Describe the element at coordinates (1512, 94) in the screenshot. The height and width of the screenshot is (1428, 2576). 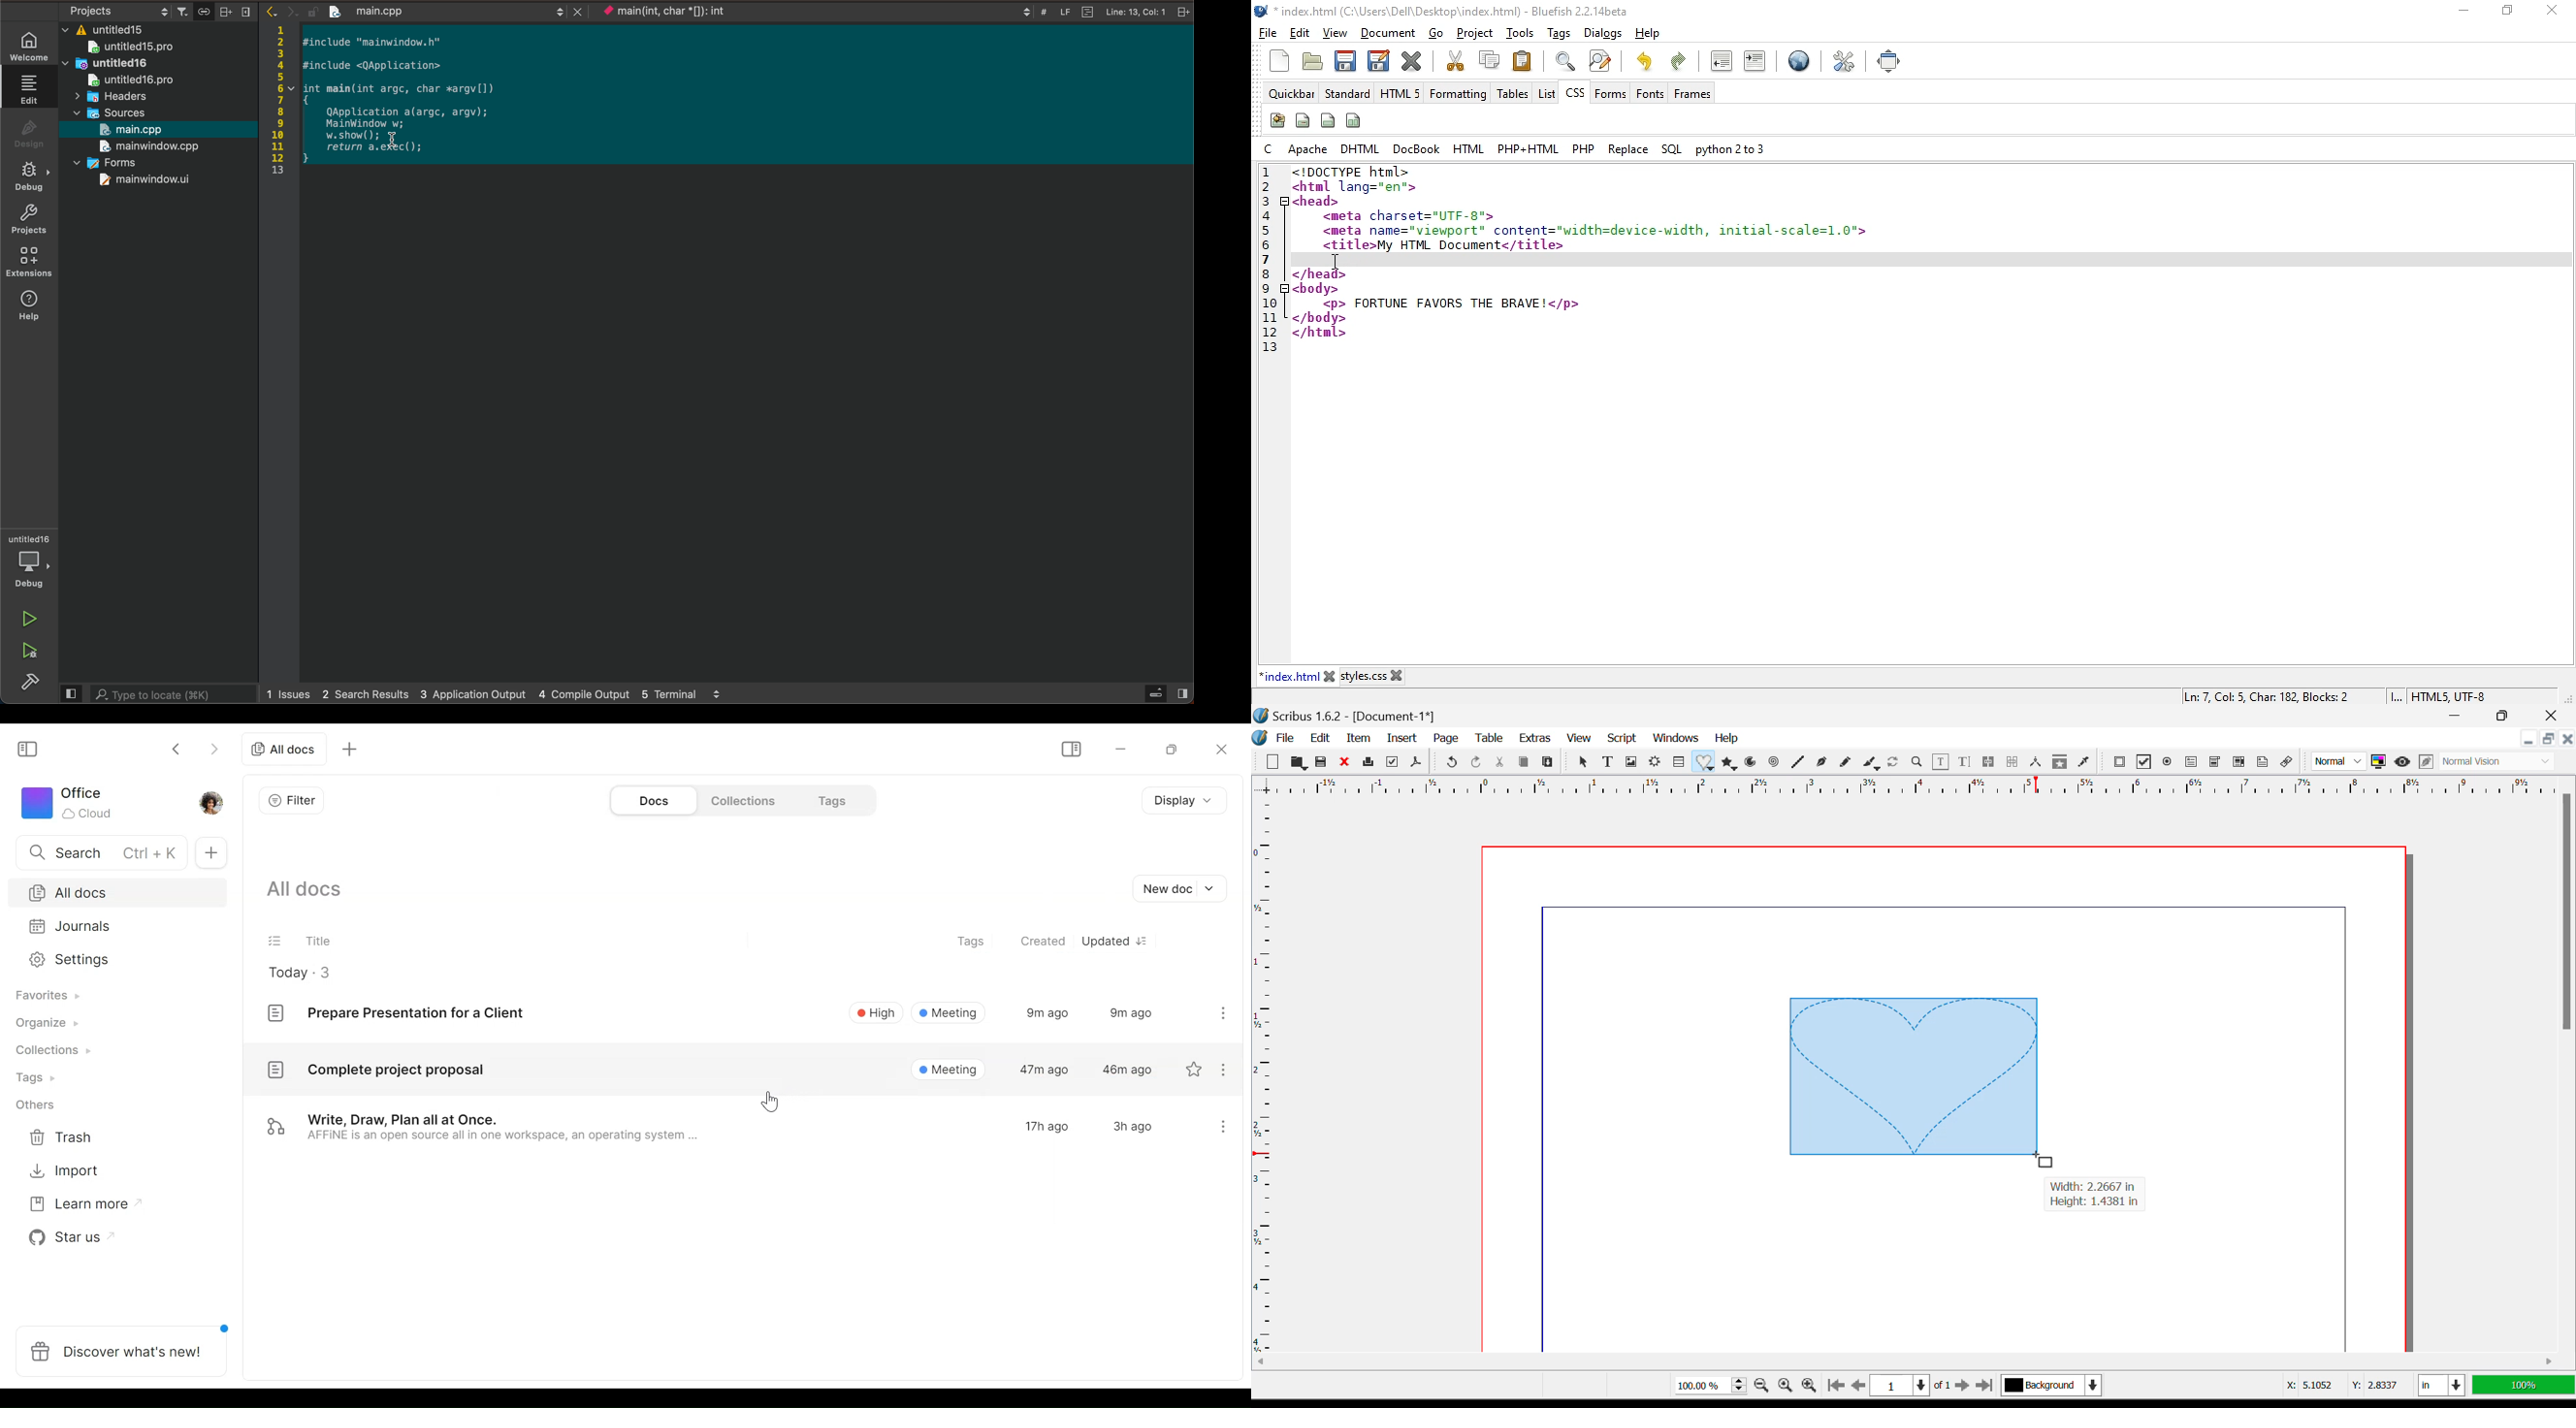
I see `tables` at that location.